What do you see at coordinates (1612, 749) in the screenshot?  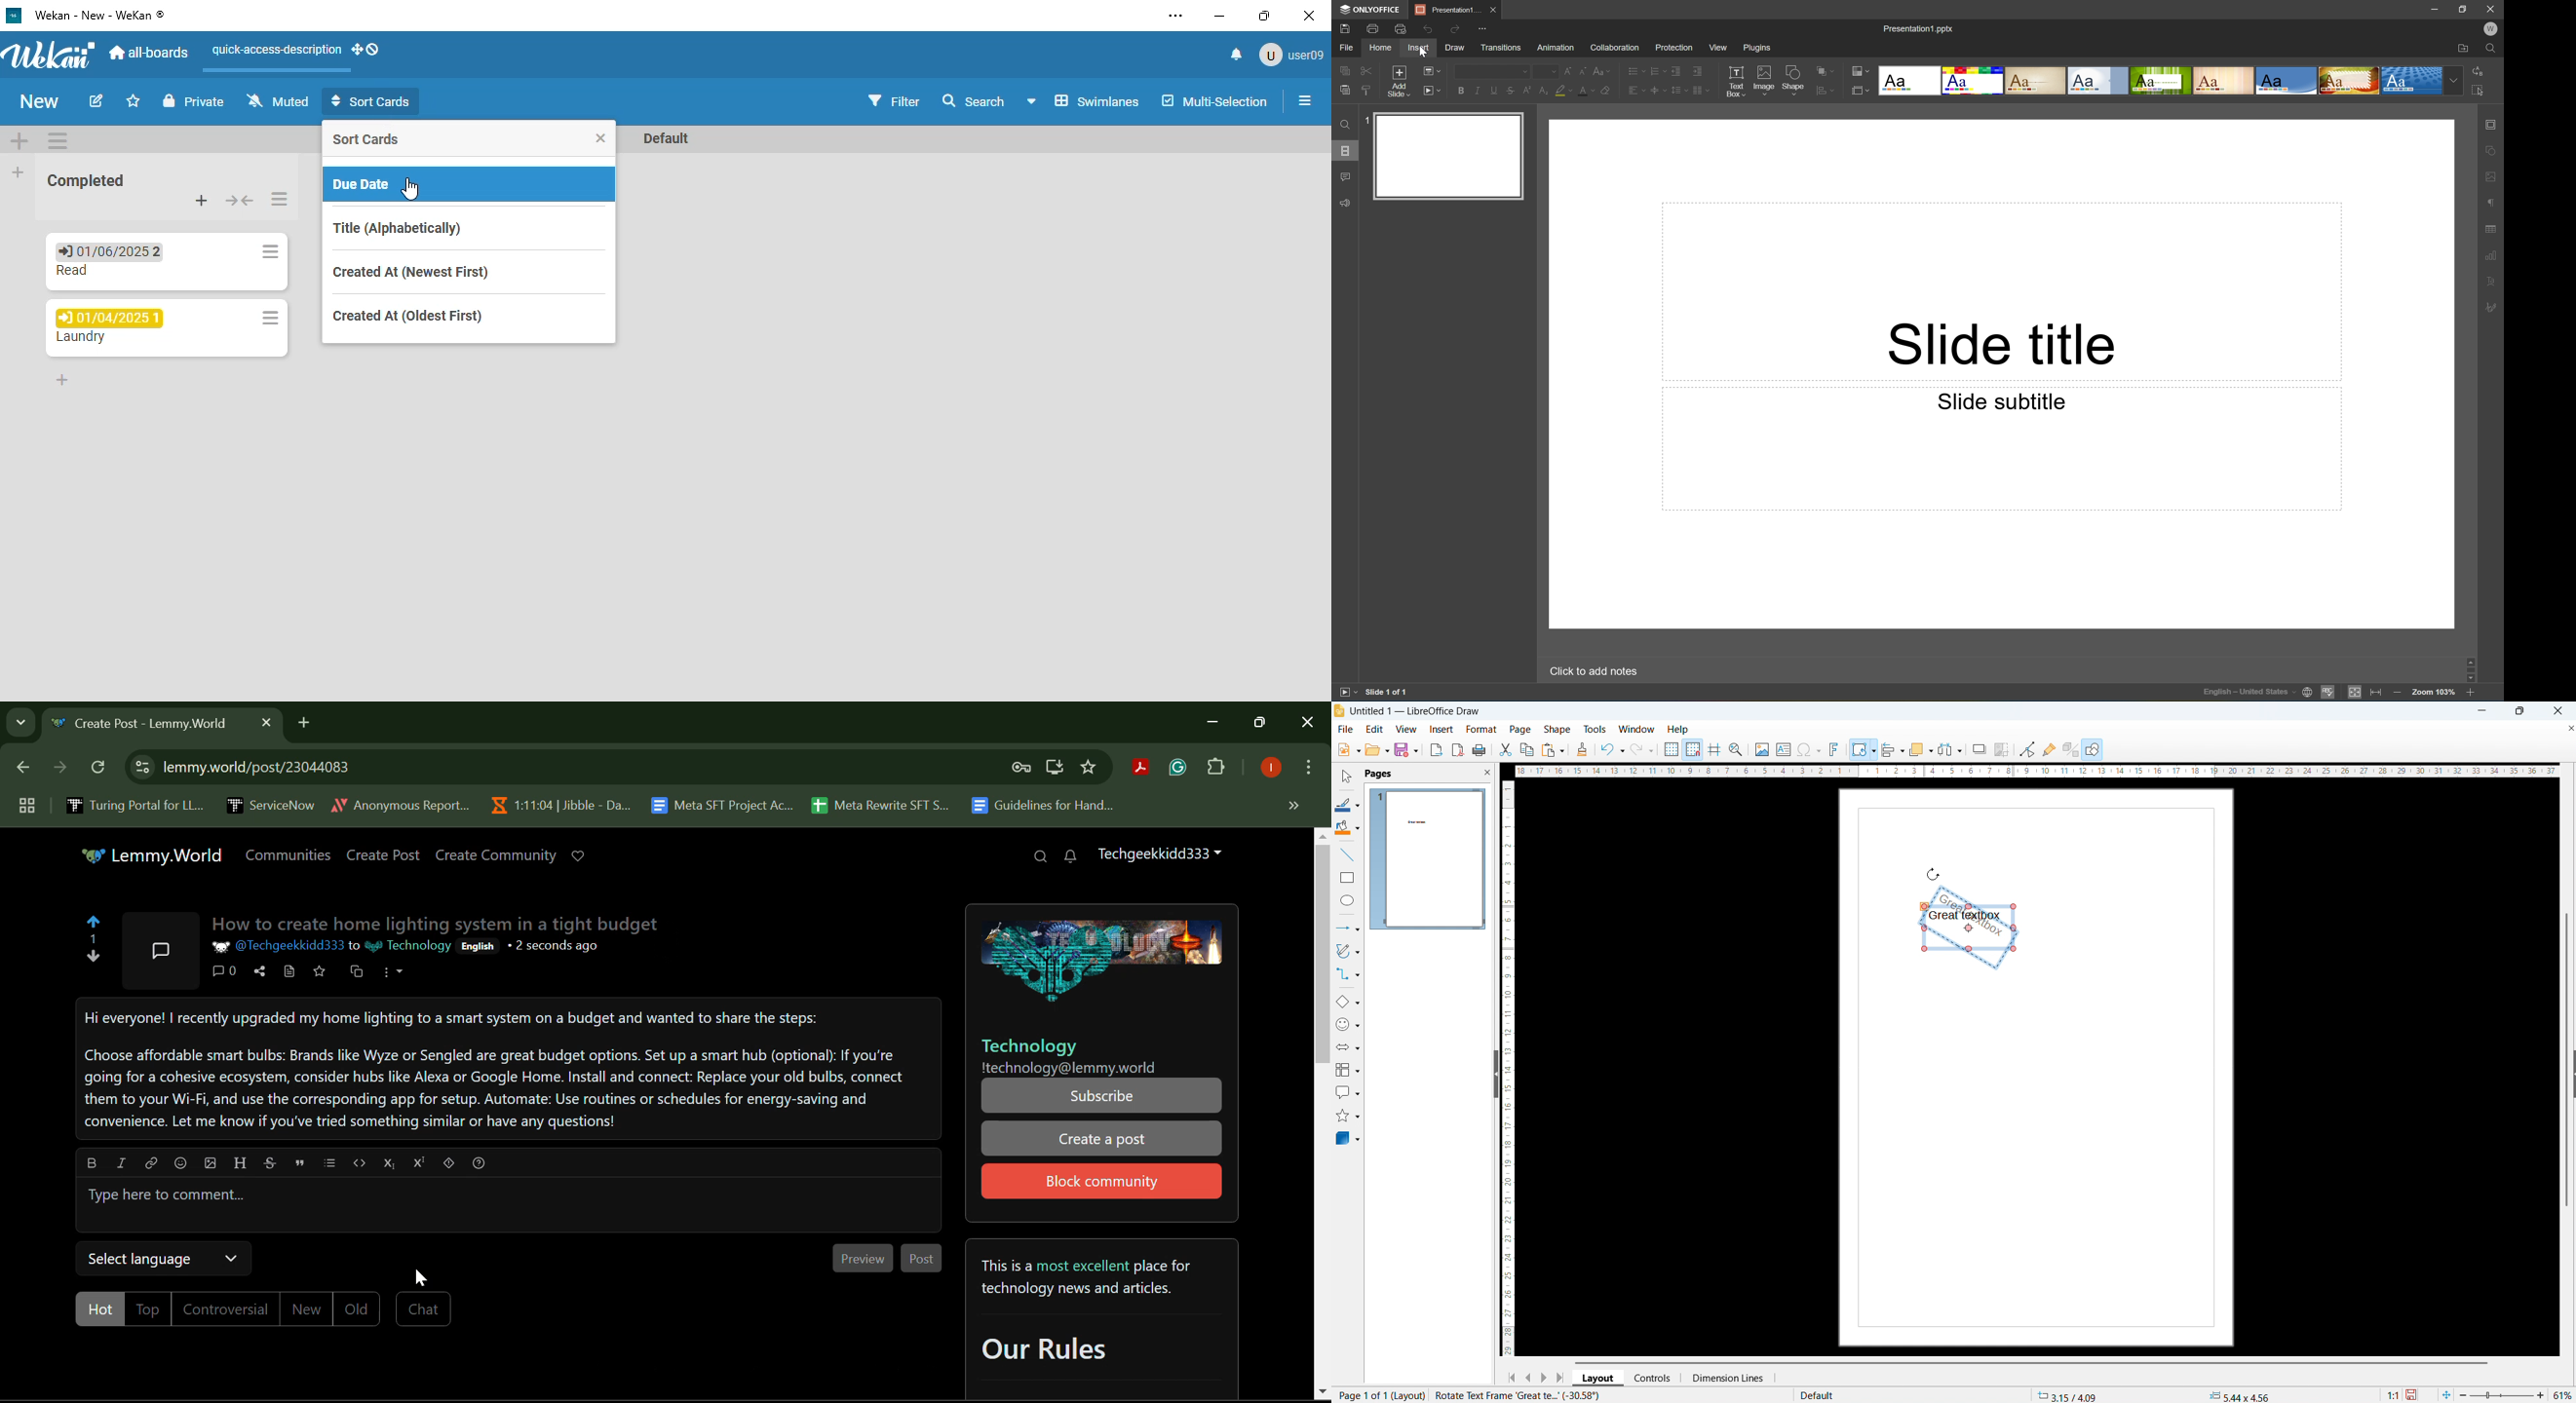 I see `undo` at bounding box center [1612, 749].